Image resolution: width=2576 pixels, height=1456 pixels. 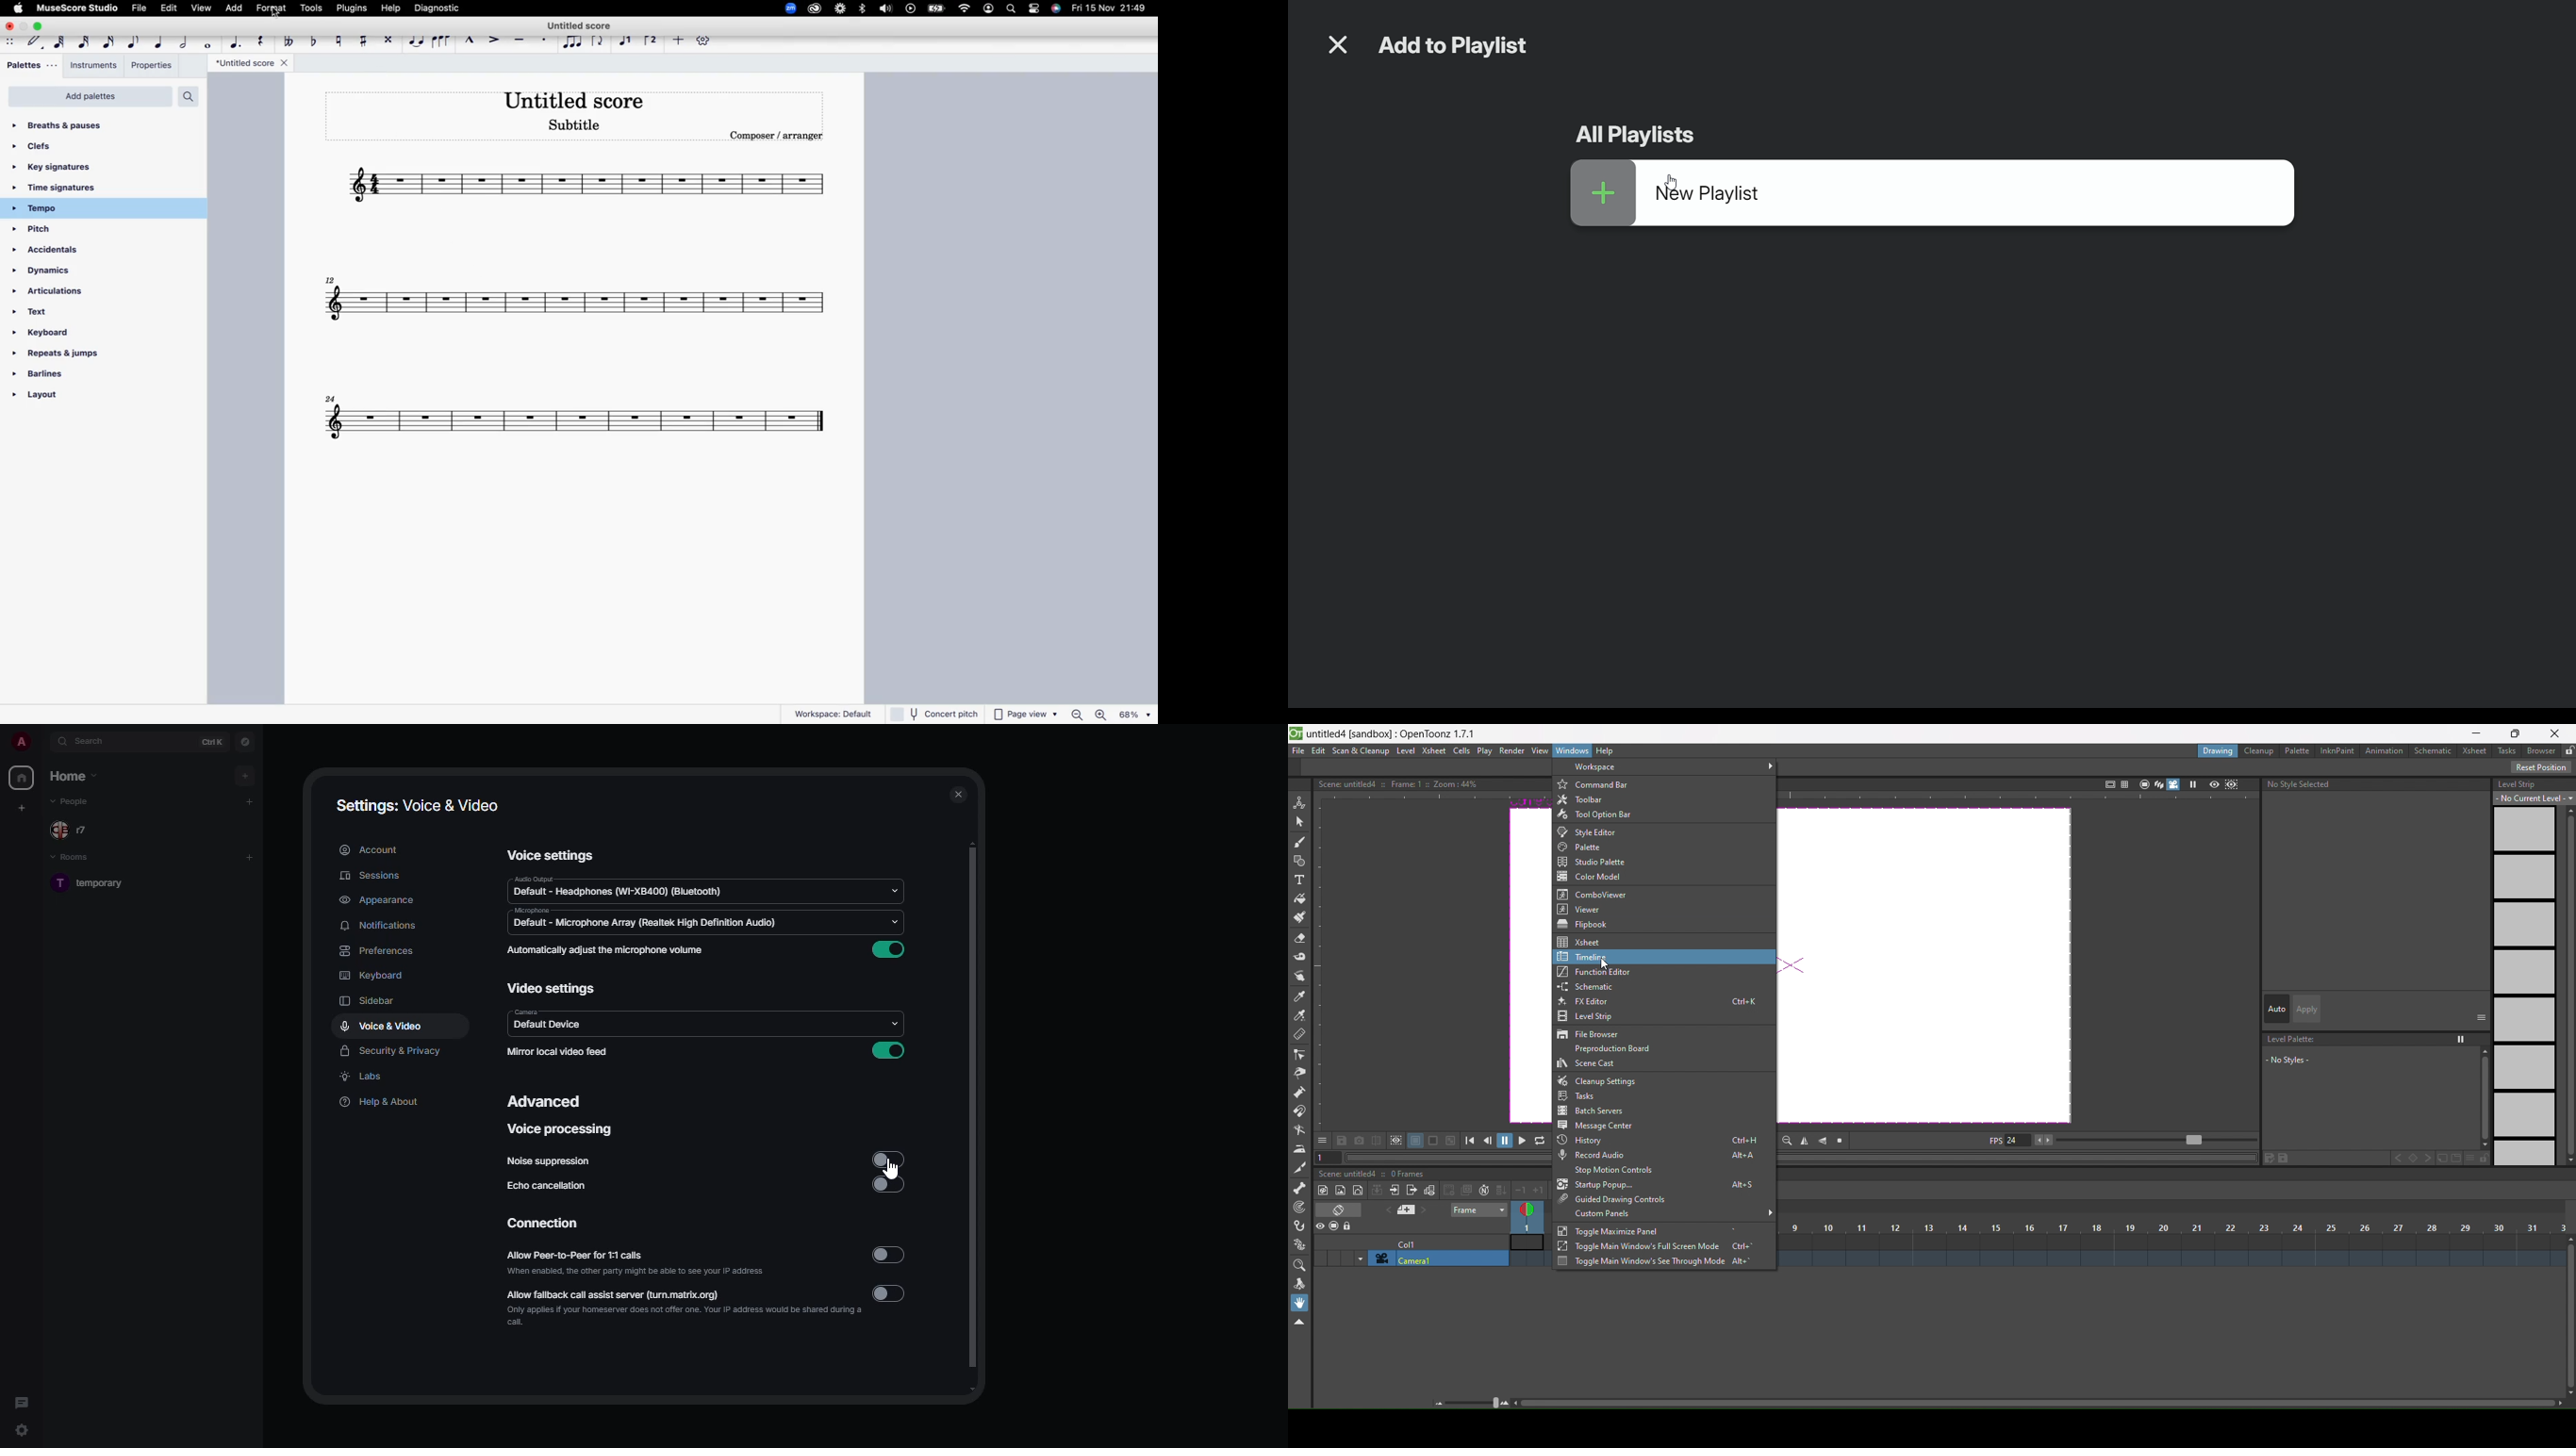 What do you see at coordinates (1596, 1125) in the screenshot?
I see `message enter` at bounding box center [1596, 1125].